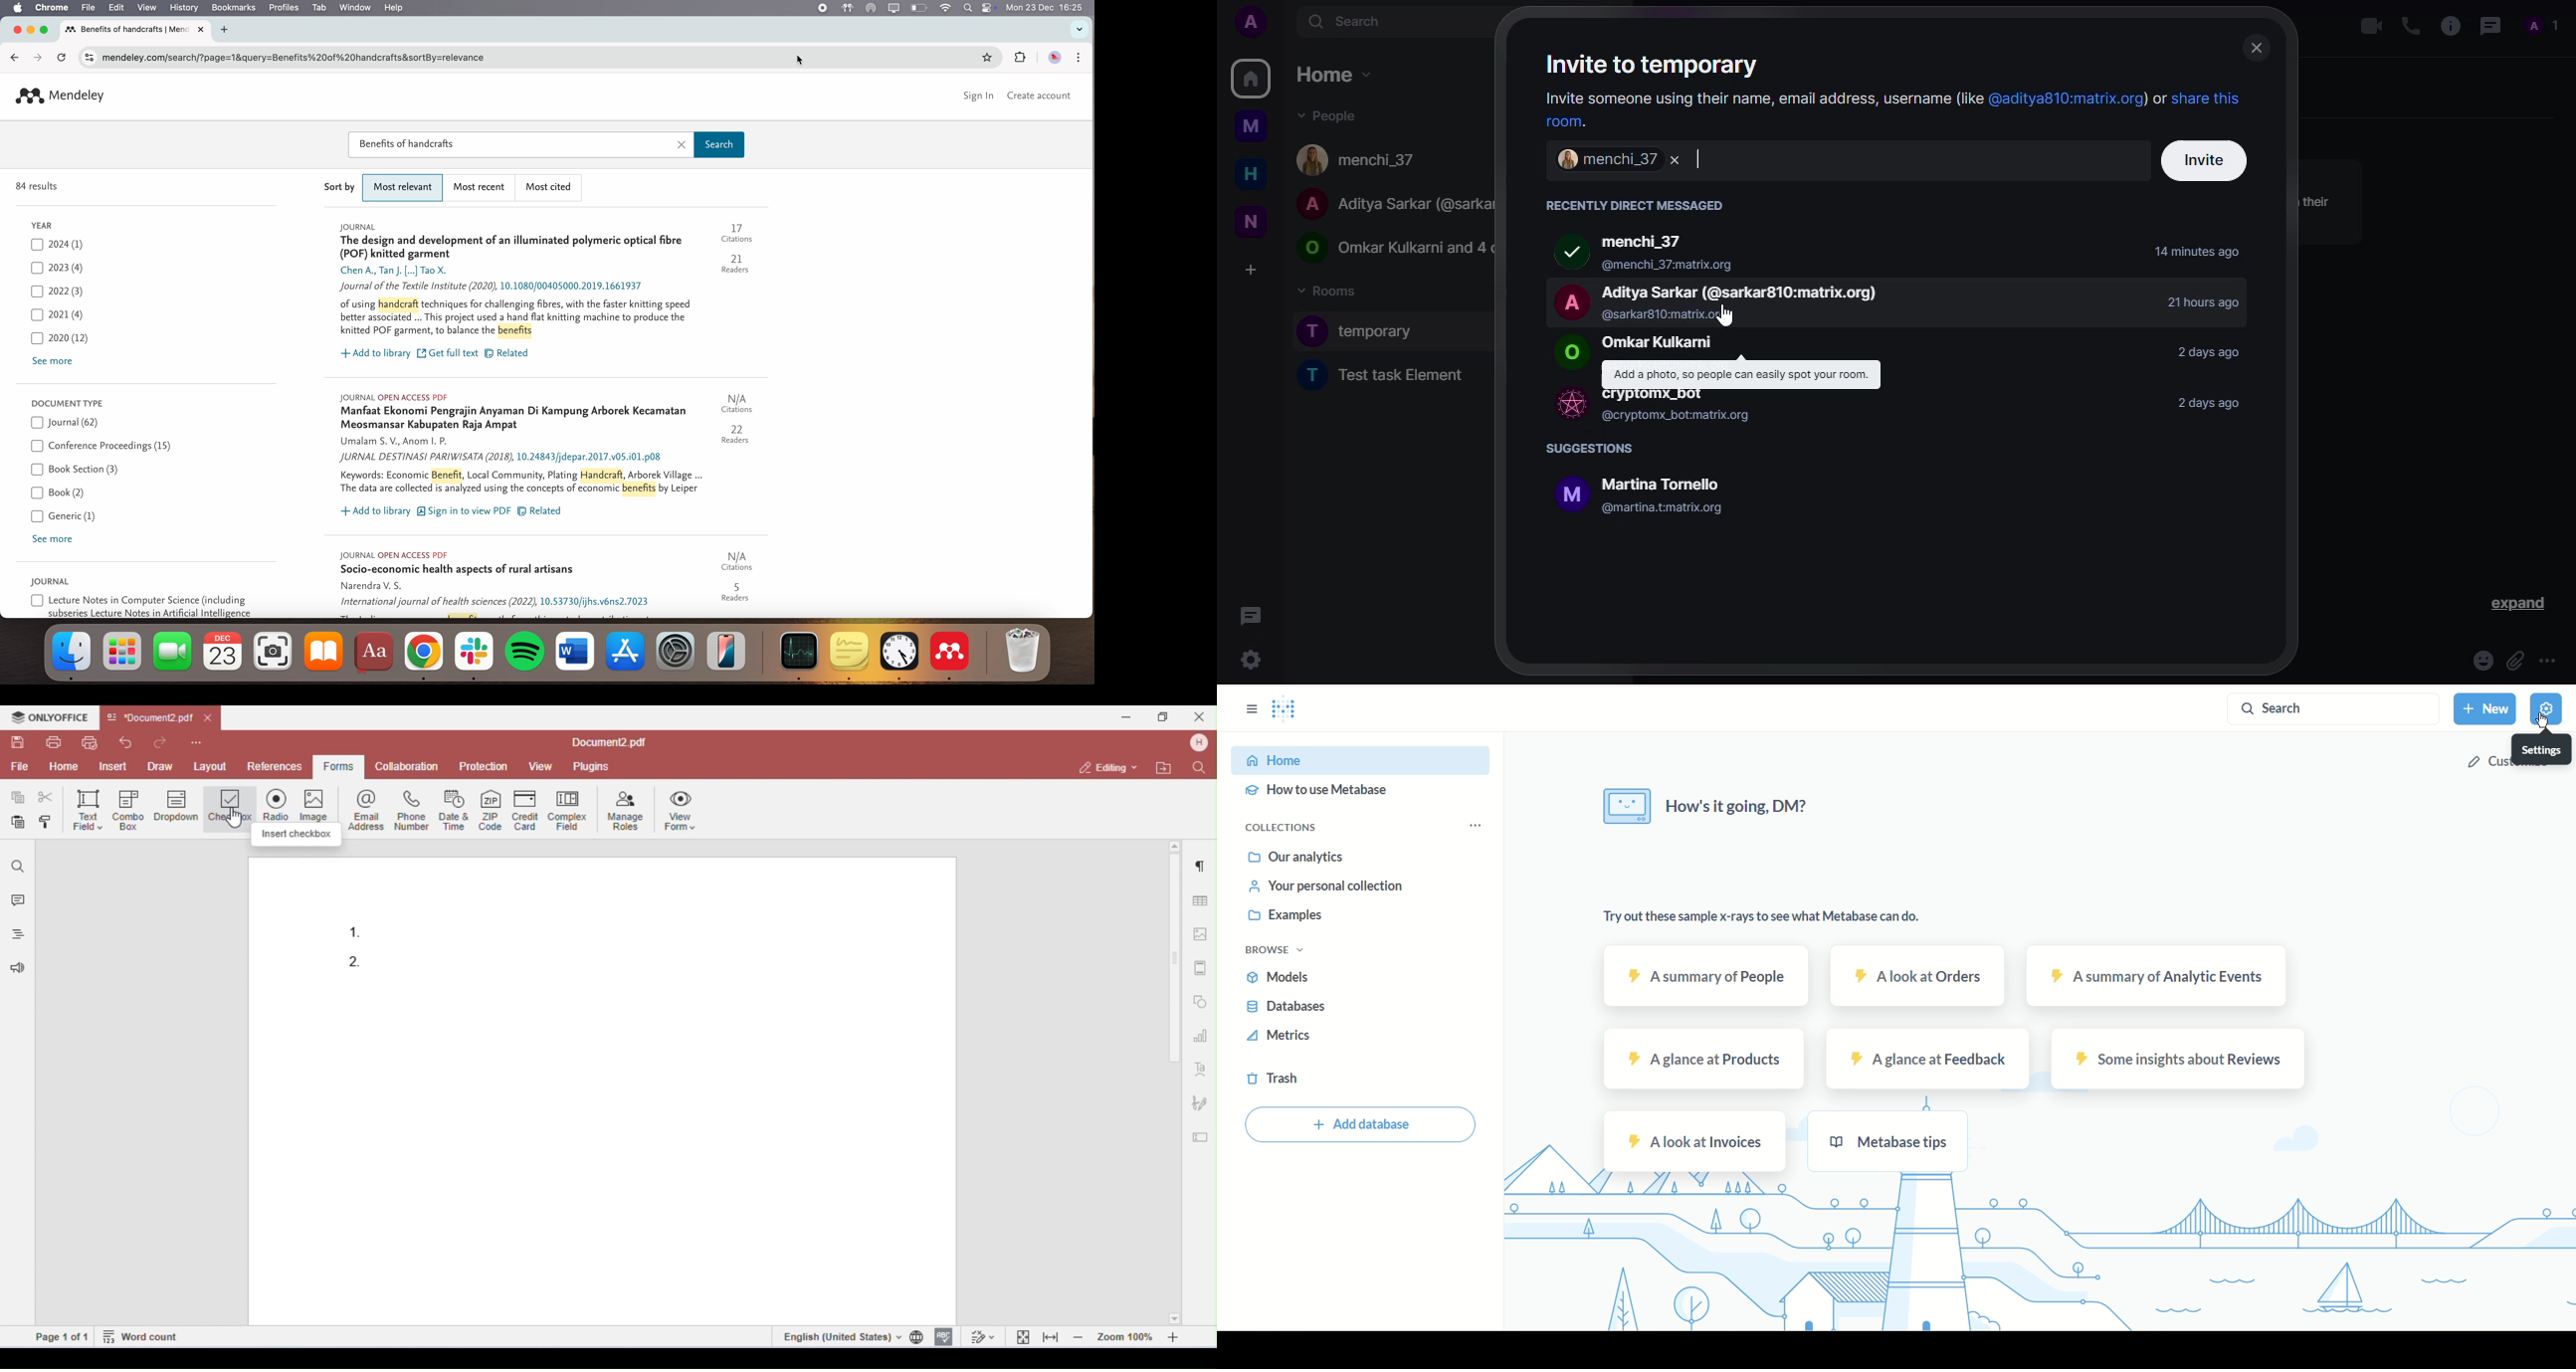 The width and height of the screenshot is (2576, 1372). What do you see at coordinates (1682, 160) in the screenshot?
I see `close` at bounding box center [1682, 160].